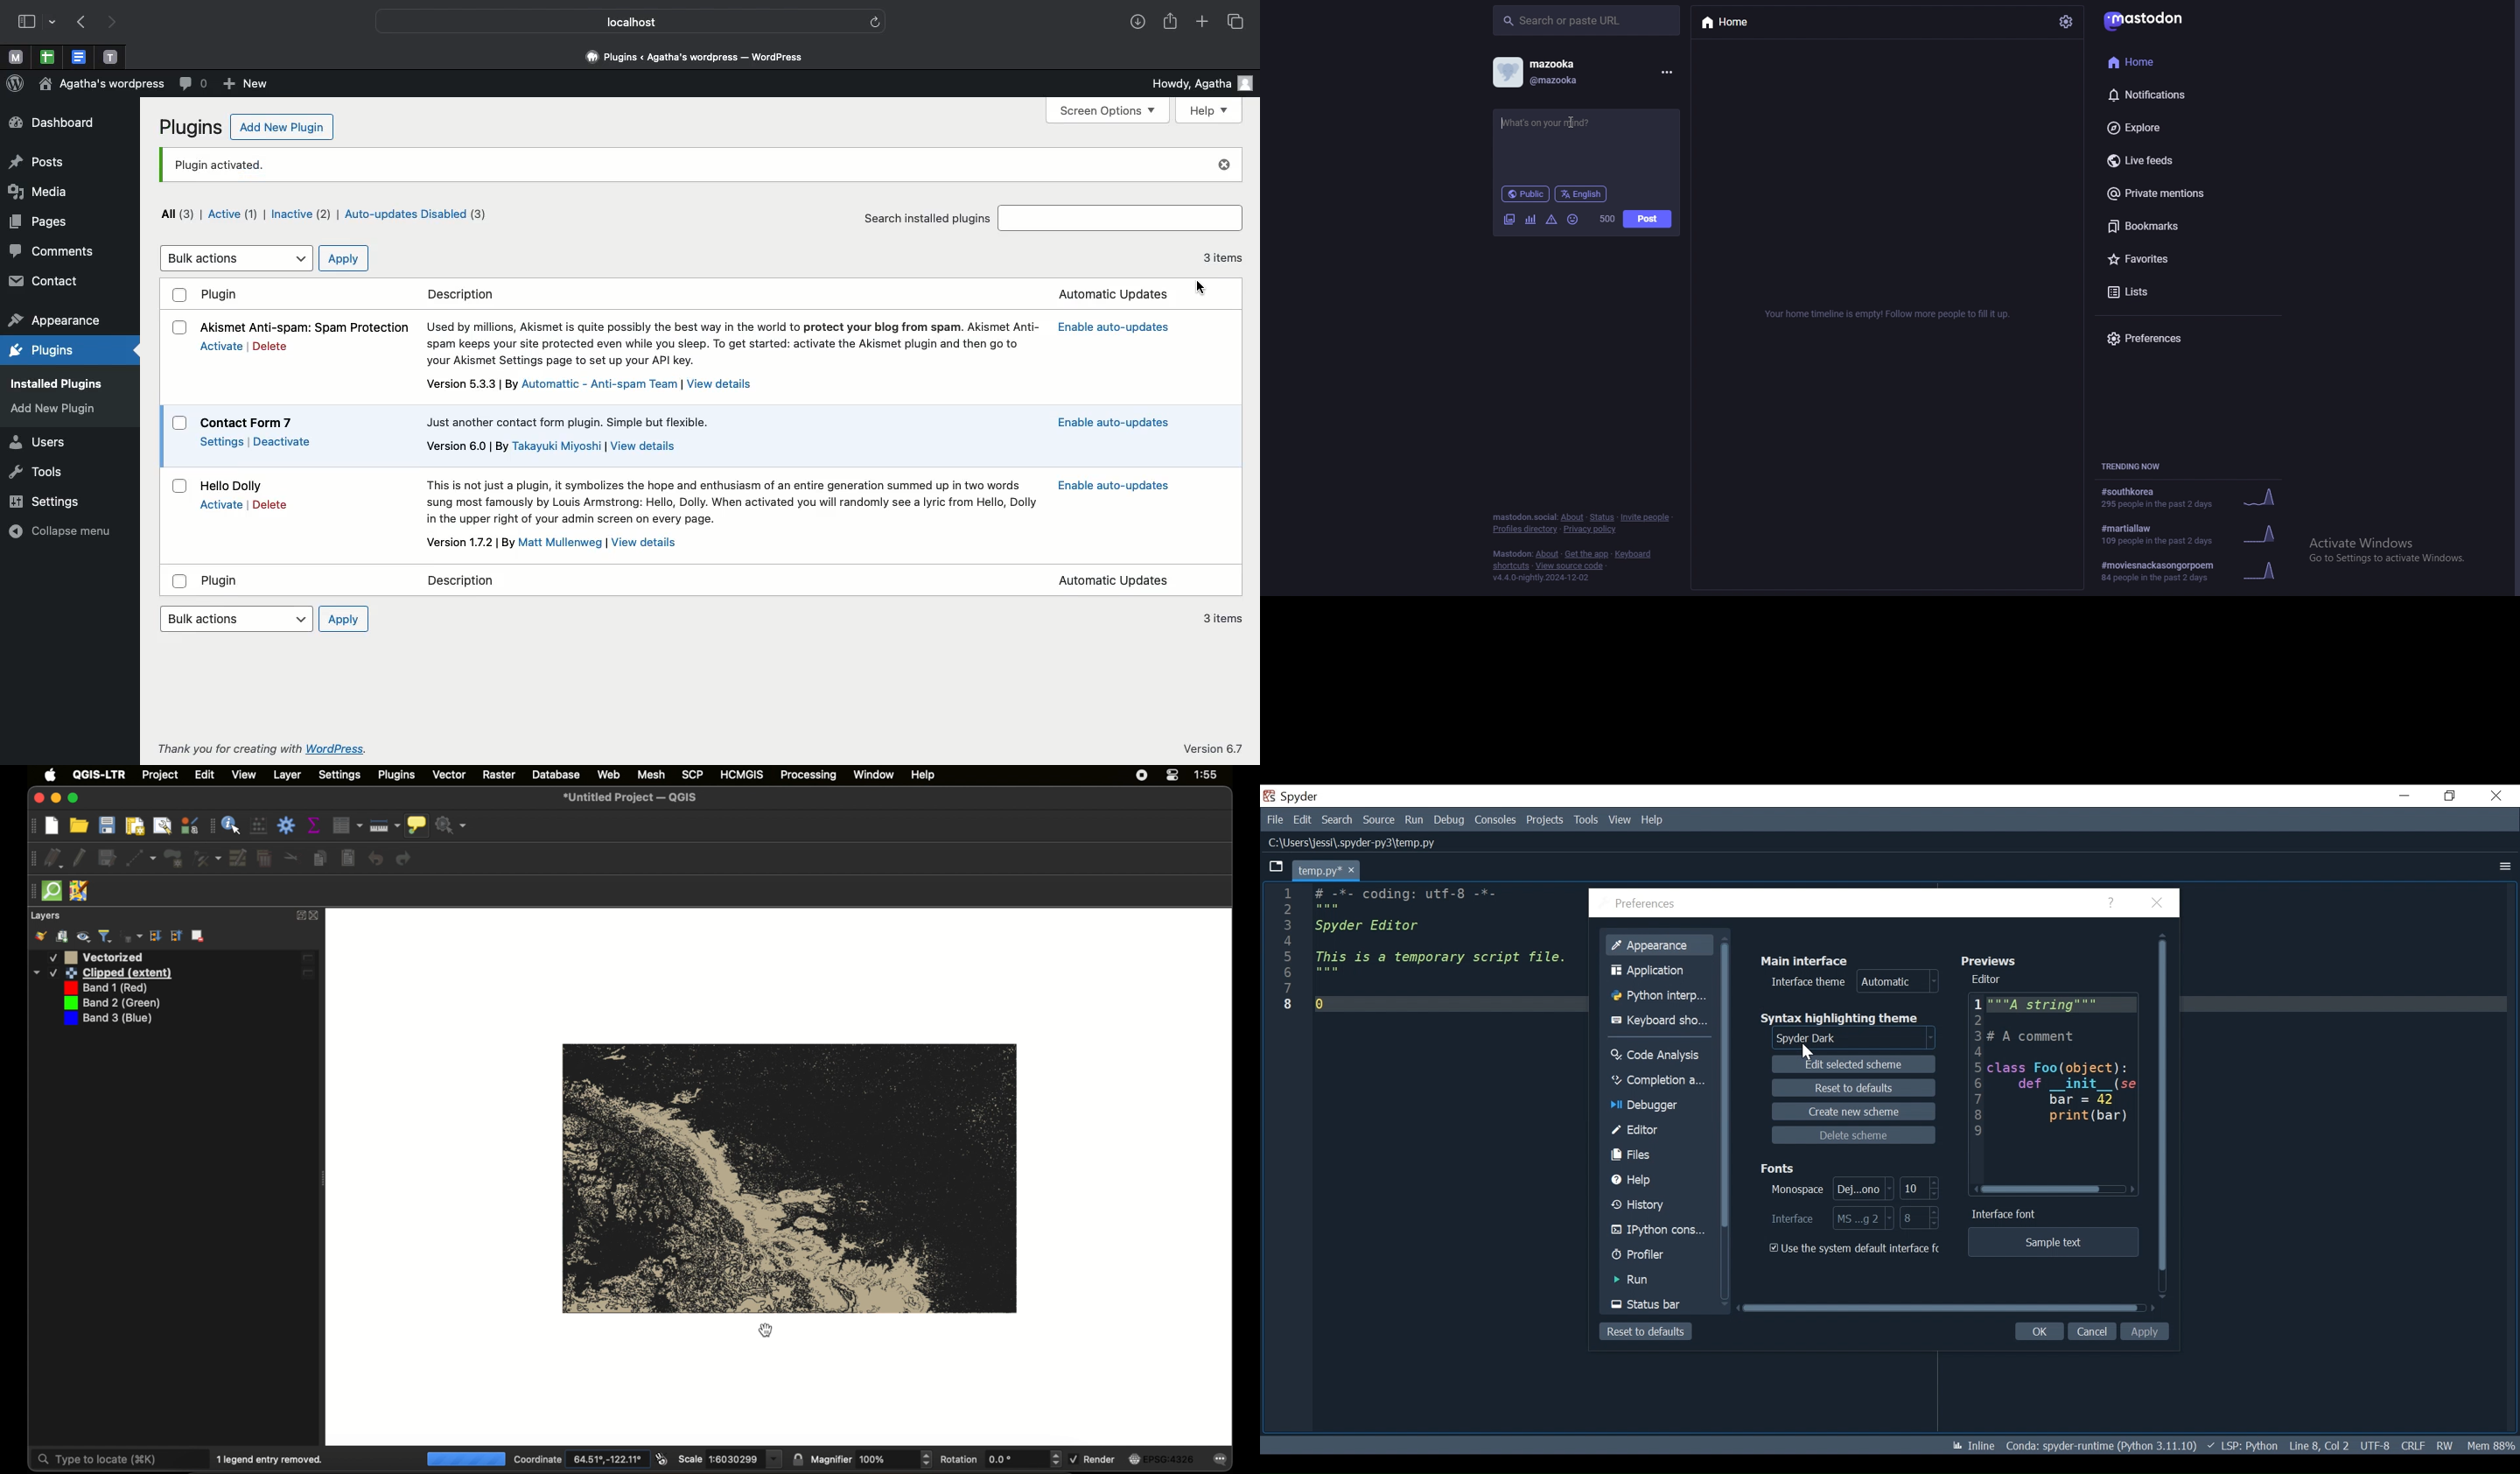 The width and height of the screenshot is (2520, 1484). What do you see at coordinates (1659, 1305) in the screenshot?
I see `Status Bar` at bounding box center [1659, 1305].